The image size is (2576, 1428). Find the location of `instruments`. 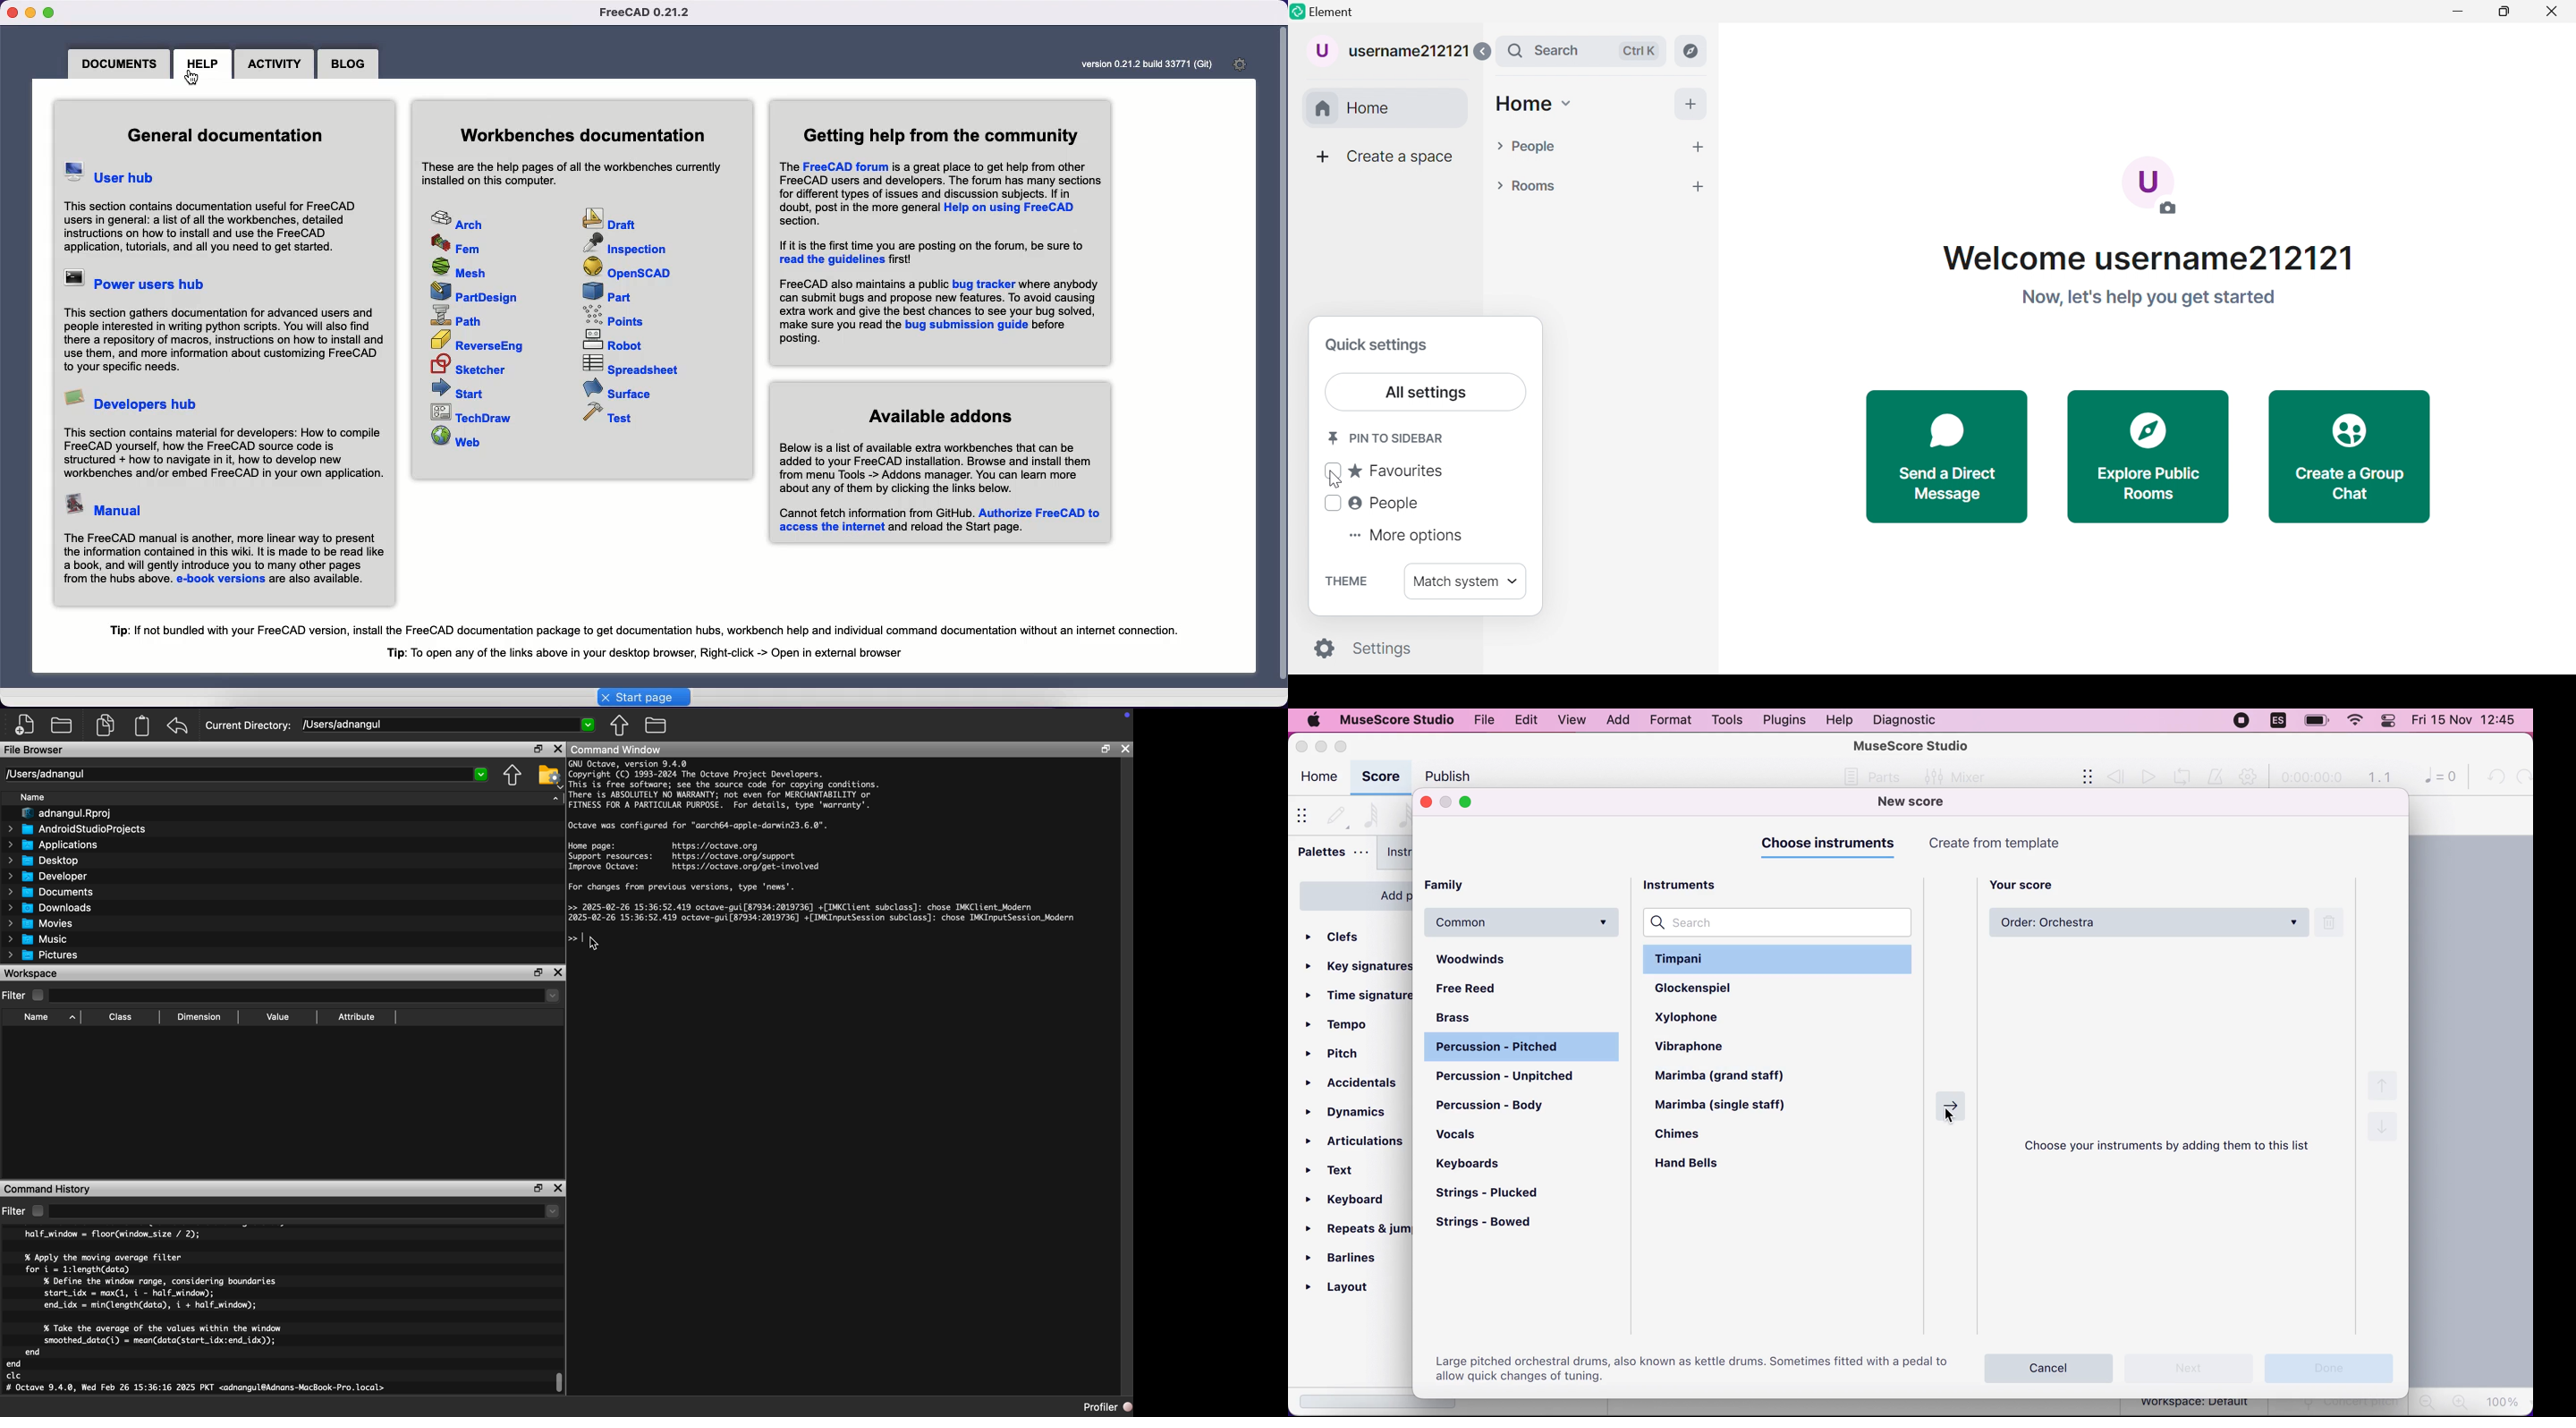

instruments is located at coordinates (1415, 854).